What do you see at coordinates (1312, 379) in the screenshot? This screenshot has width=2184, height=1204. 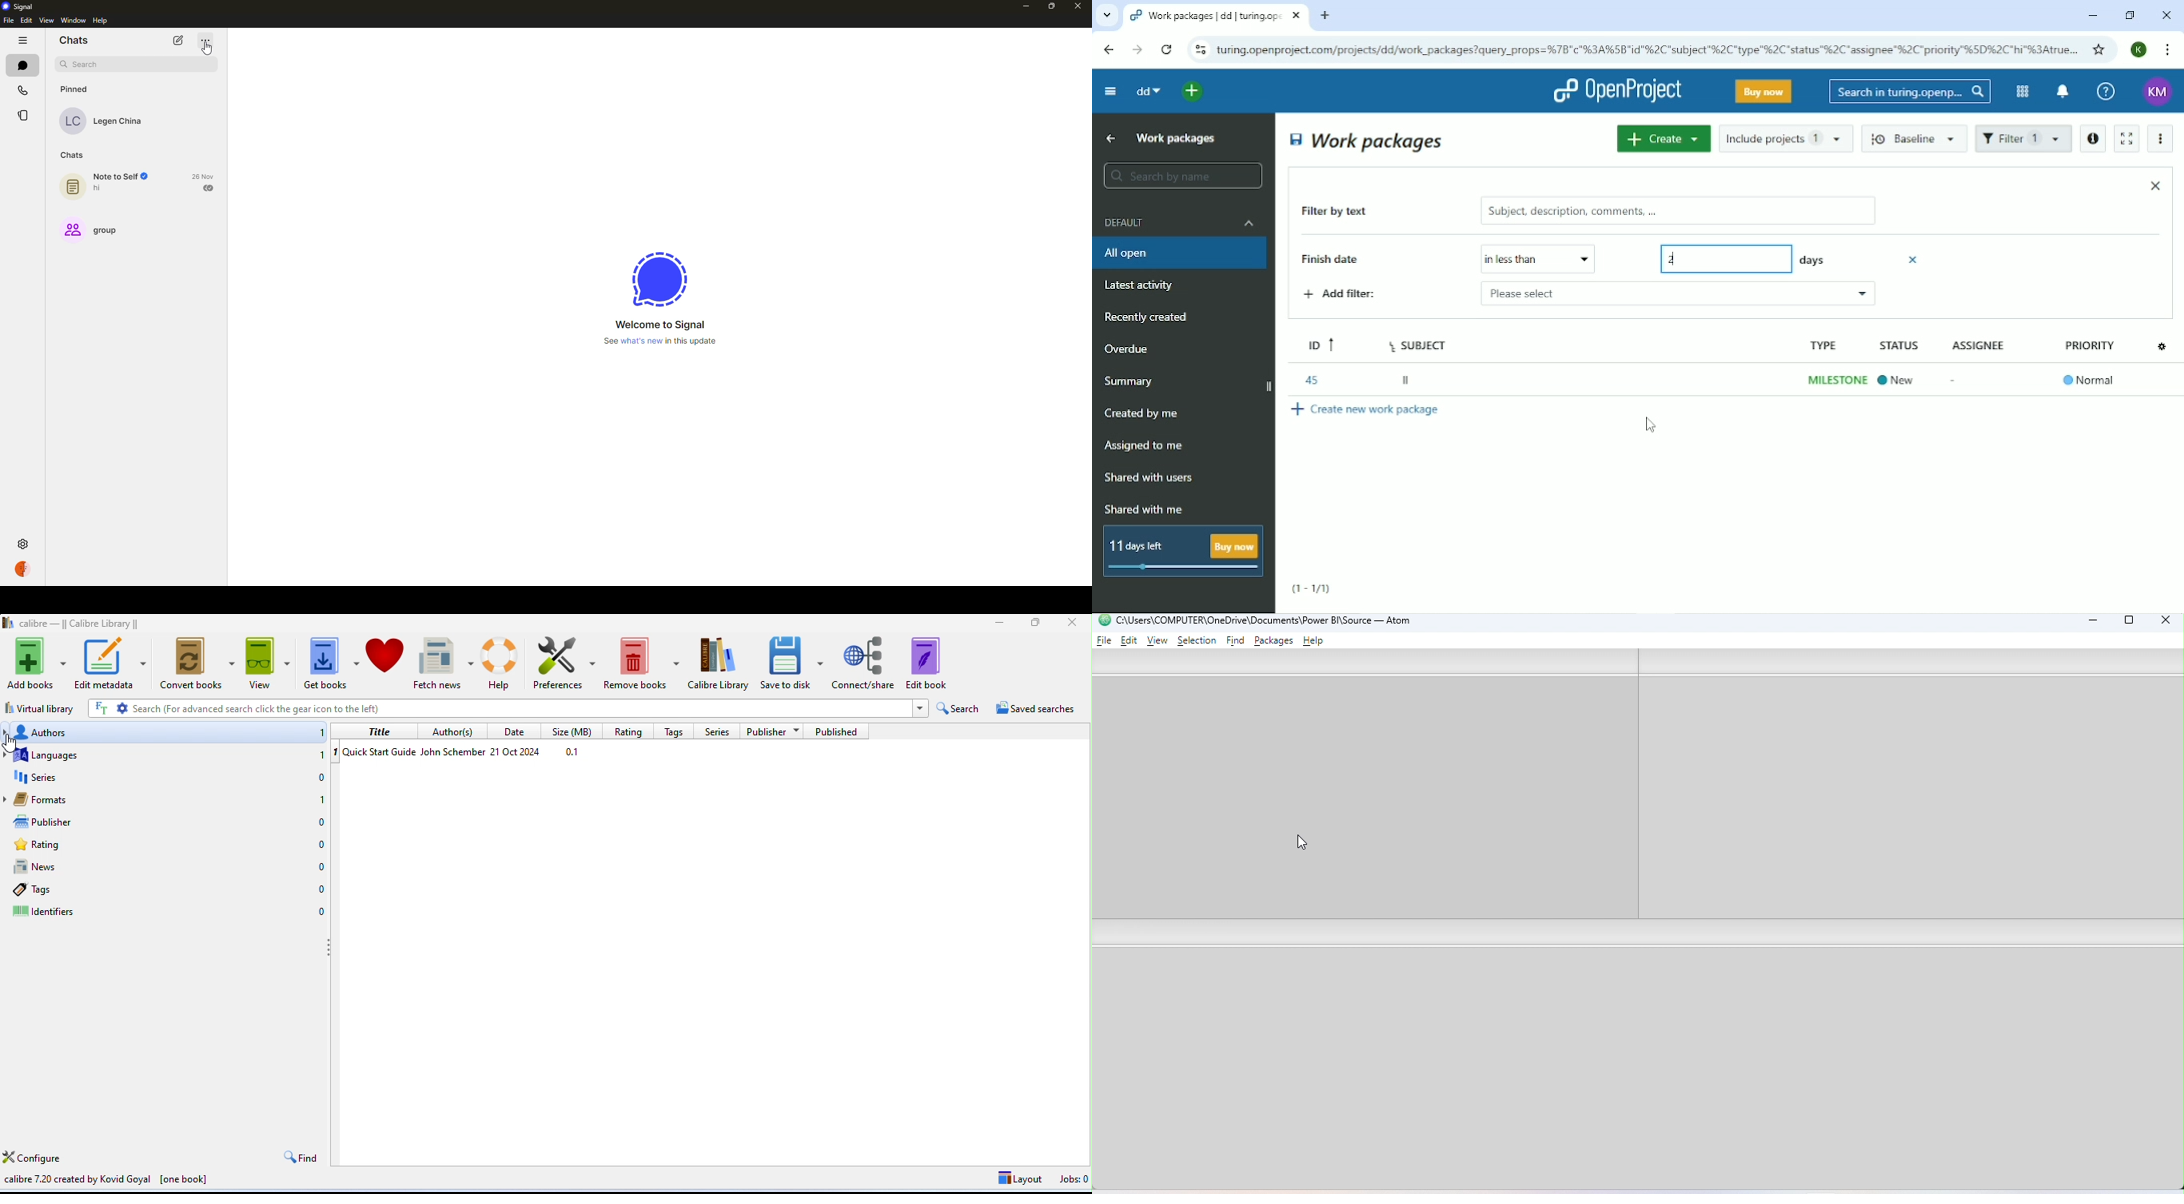 I see `45` at bounding box center [1312, 379].